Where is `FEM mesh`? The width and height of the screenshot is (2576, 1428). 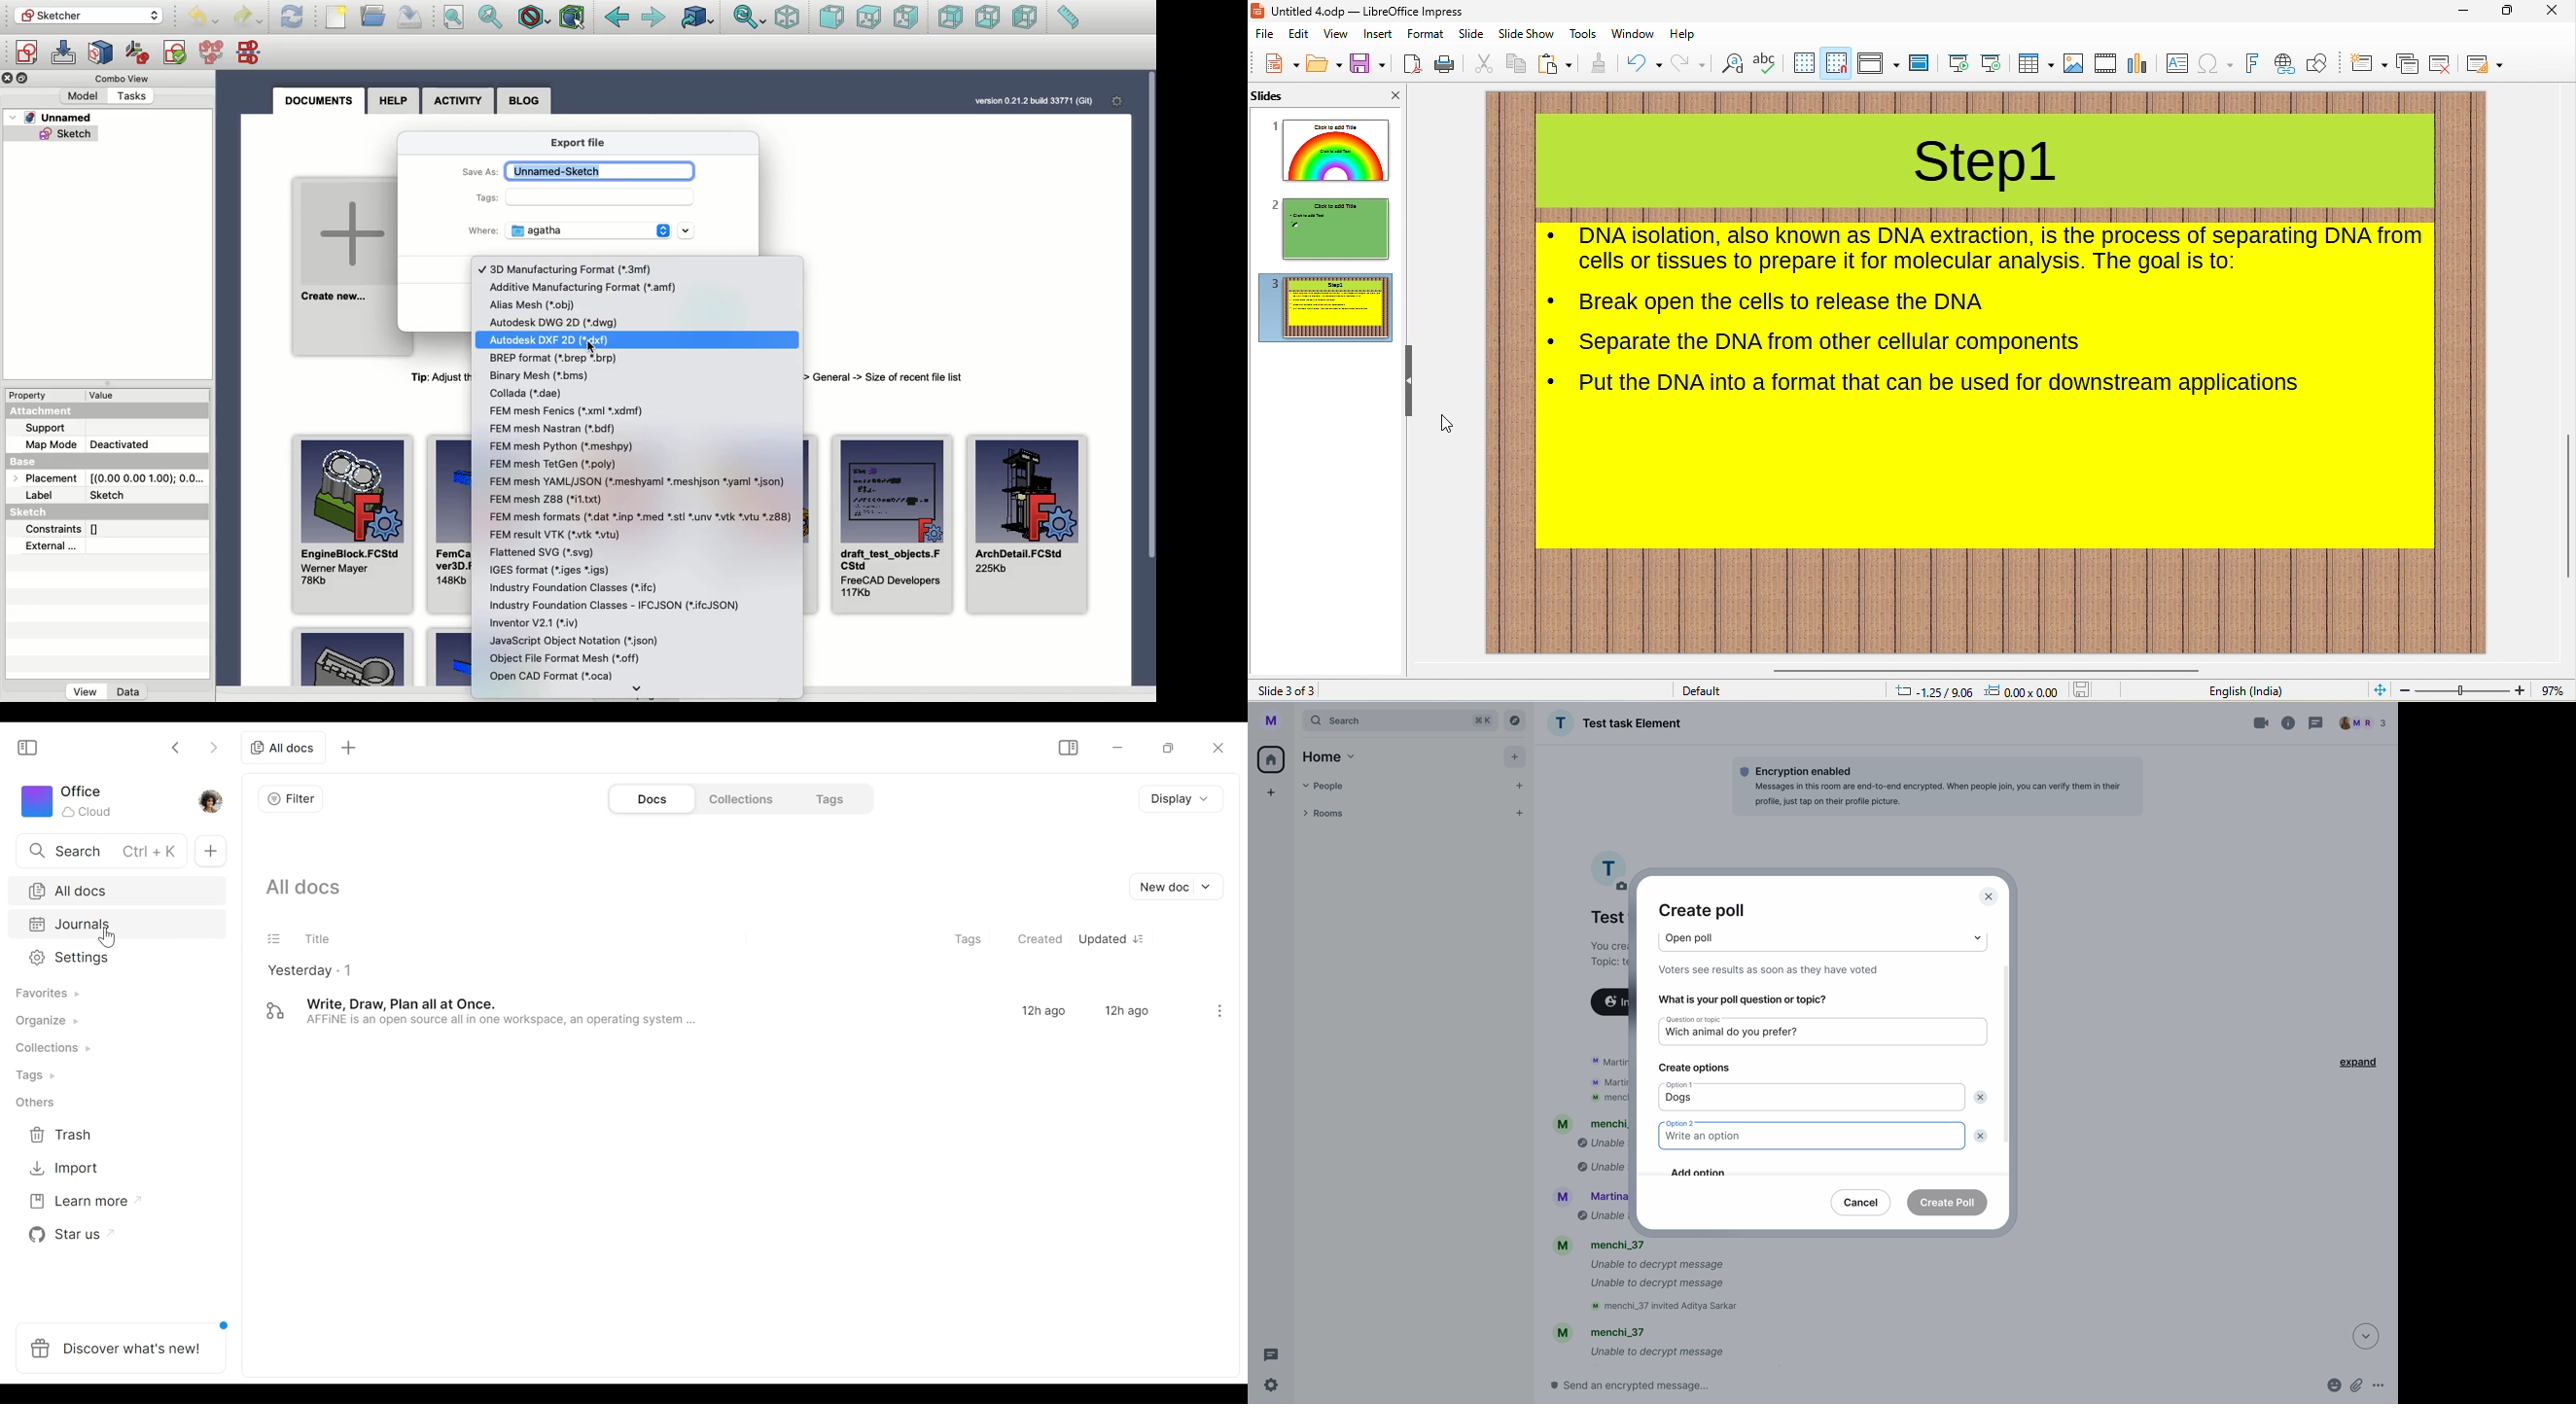 FEM mesh is located at coordinates (554, 464).